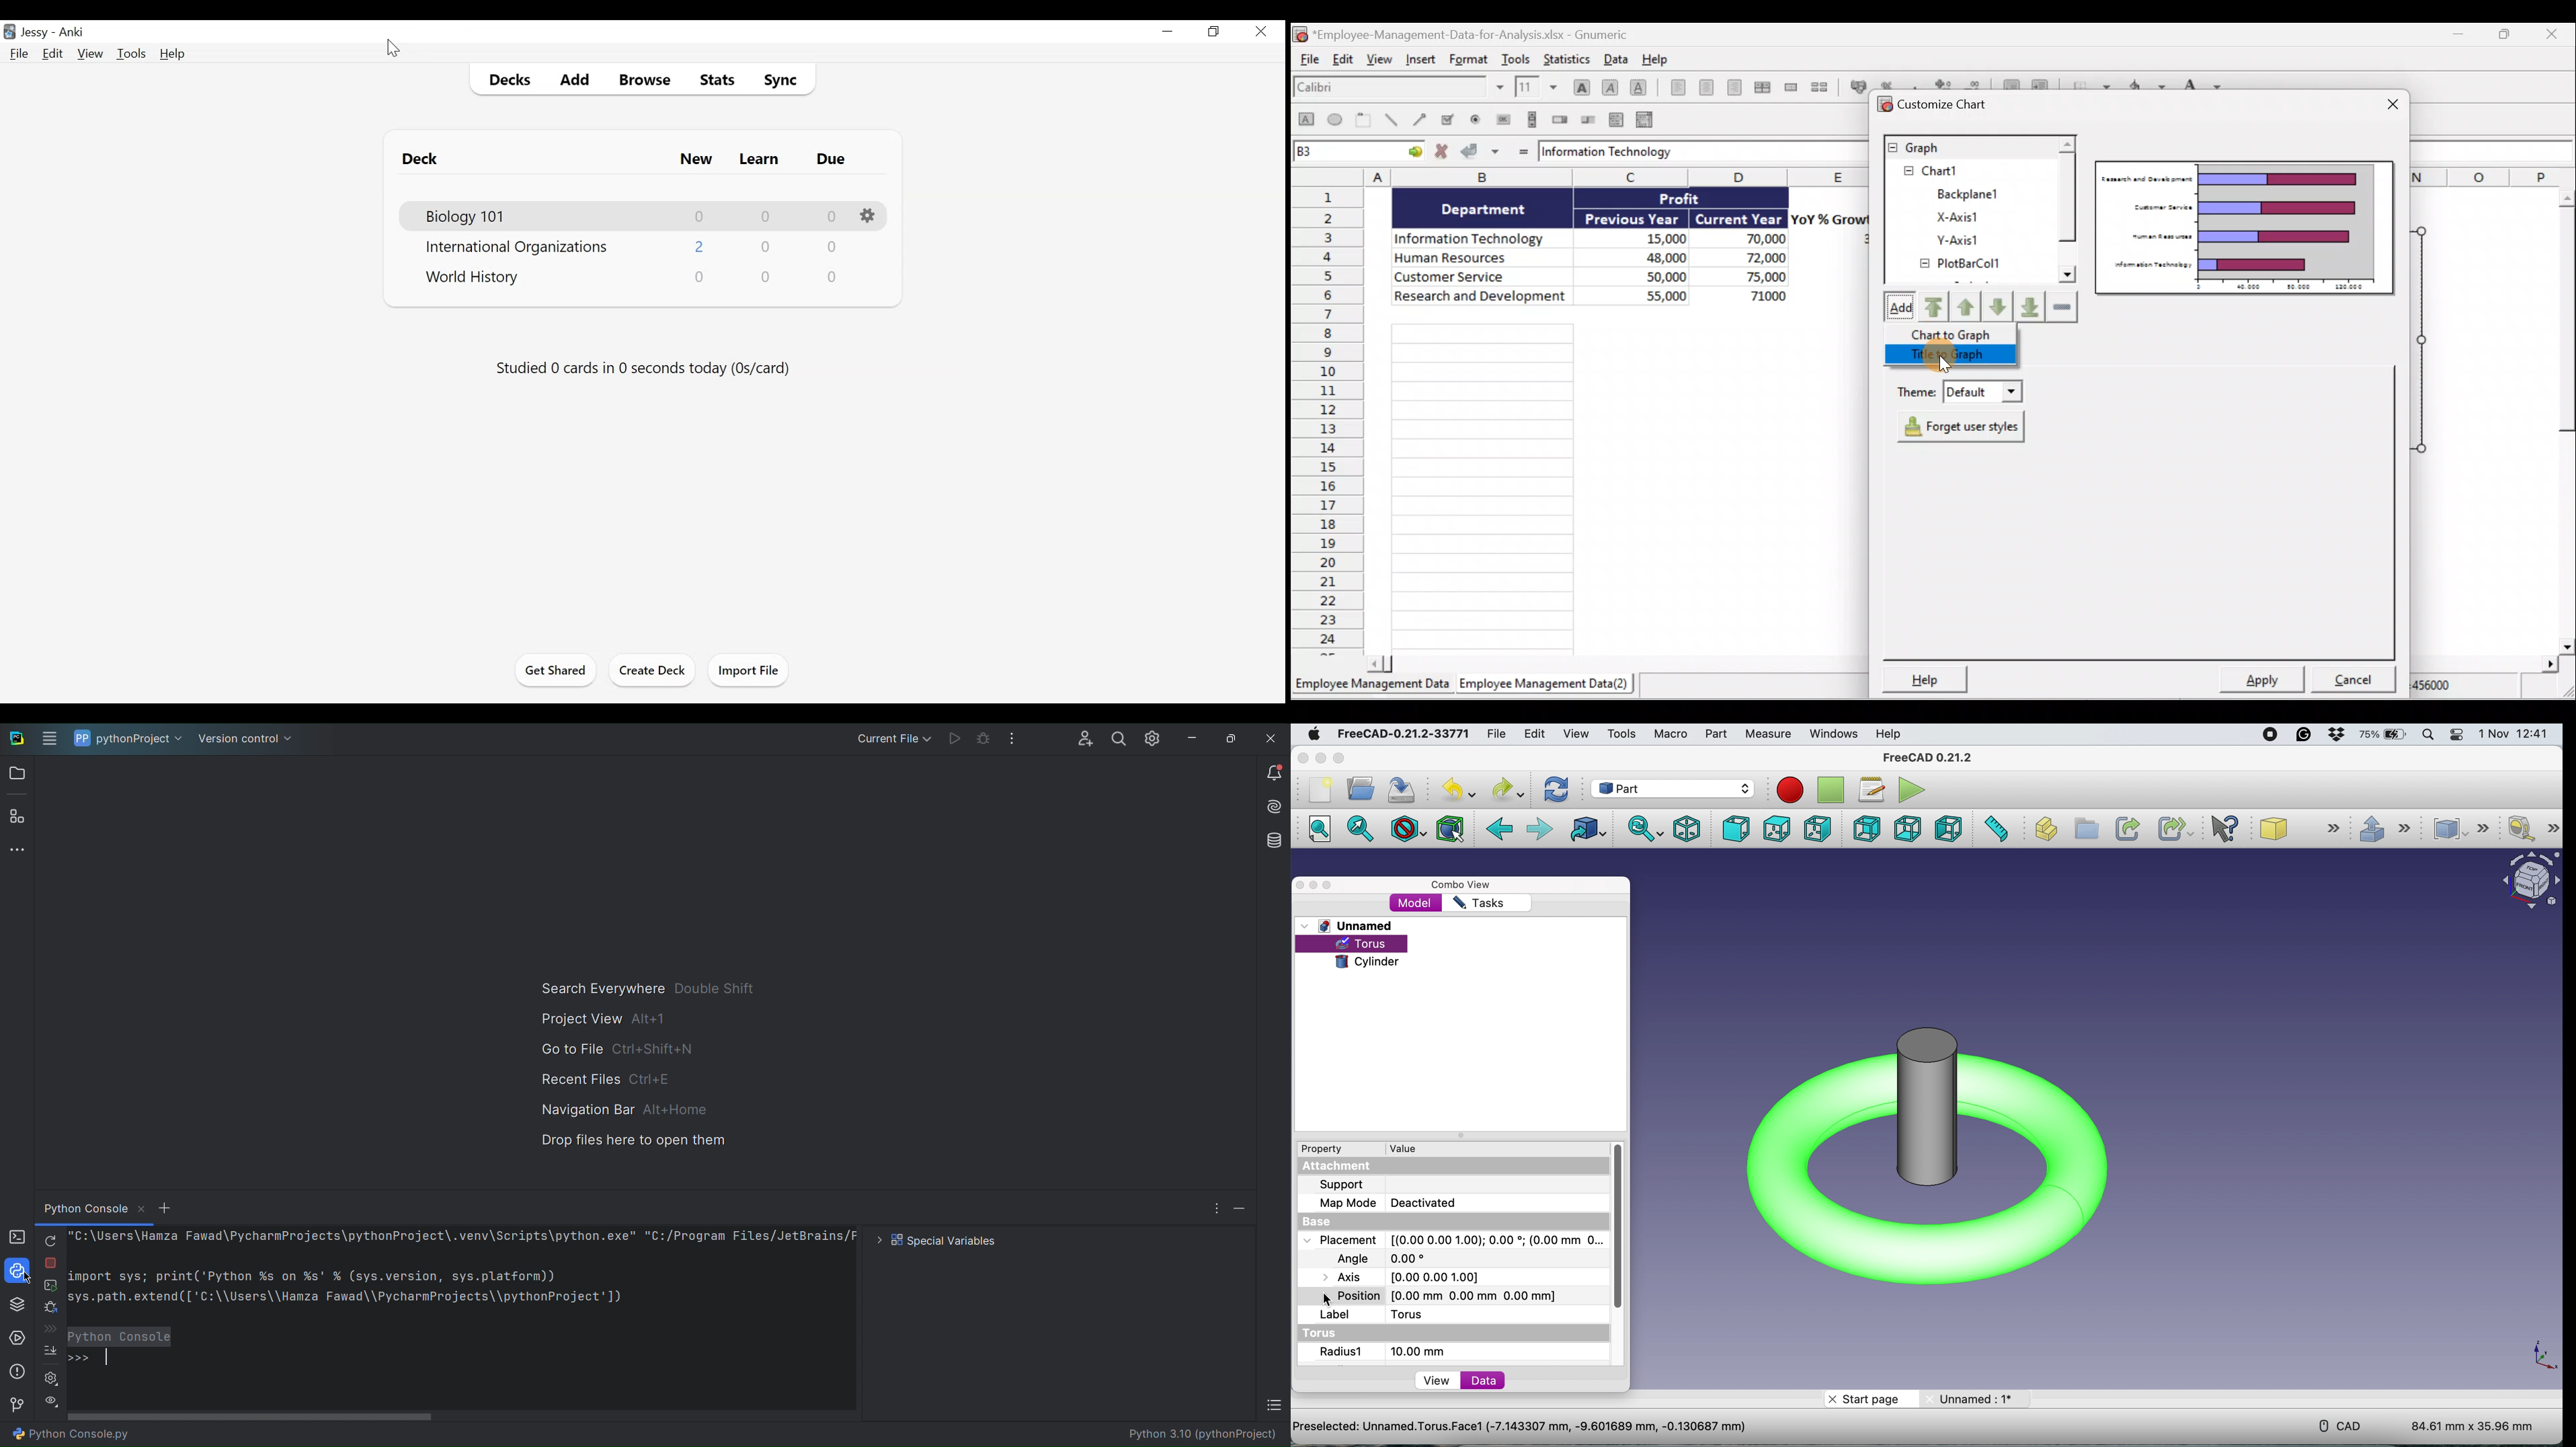 The image size is (2576, 1456). Describe the element at coordinates (2306, 736) in the screenshot. I see `grammarly` at that location.